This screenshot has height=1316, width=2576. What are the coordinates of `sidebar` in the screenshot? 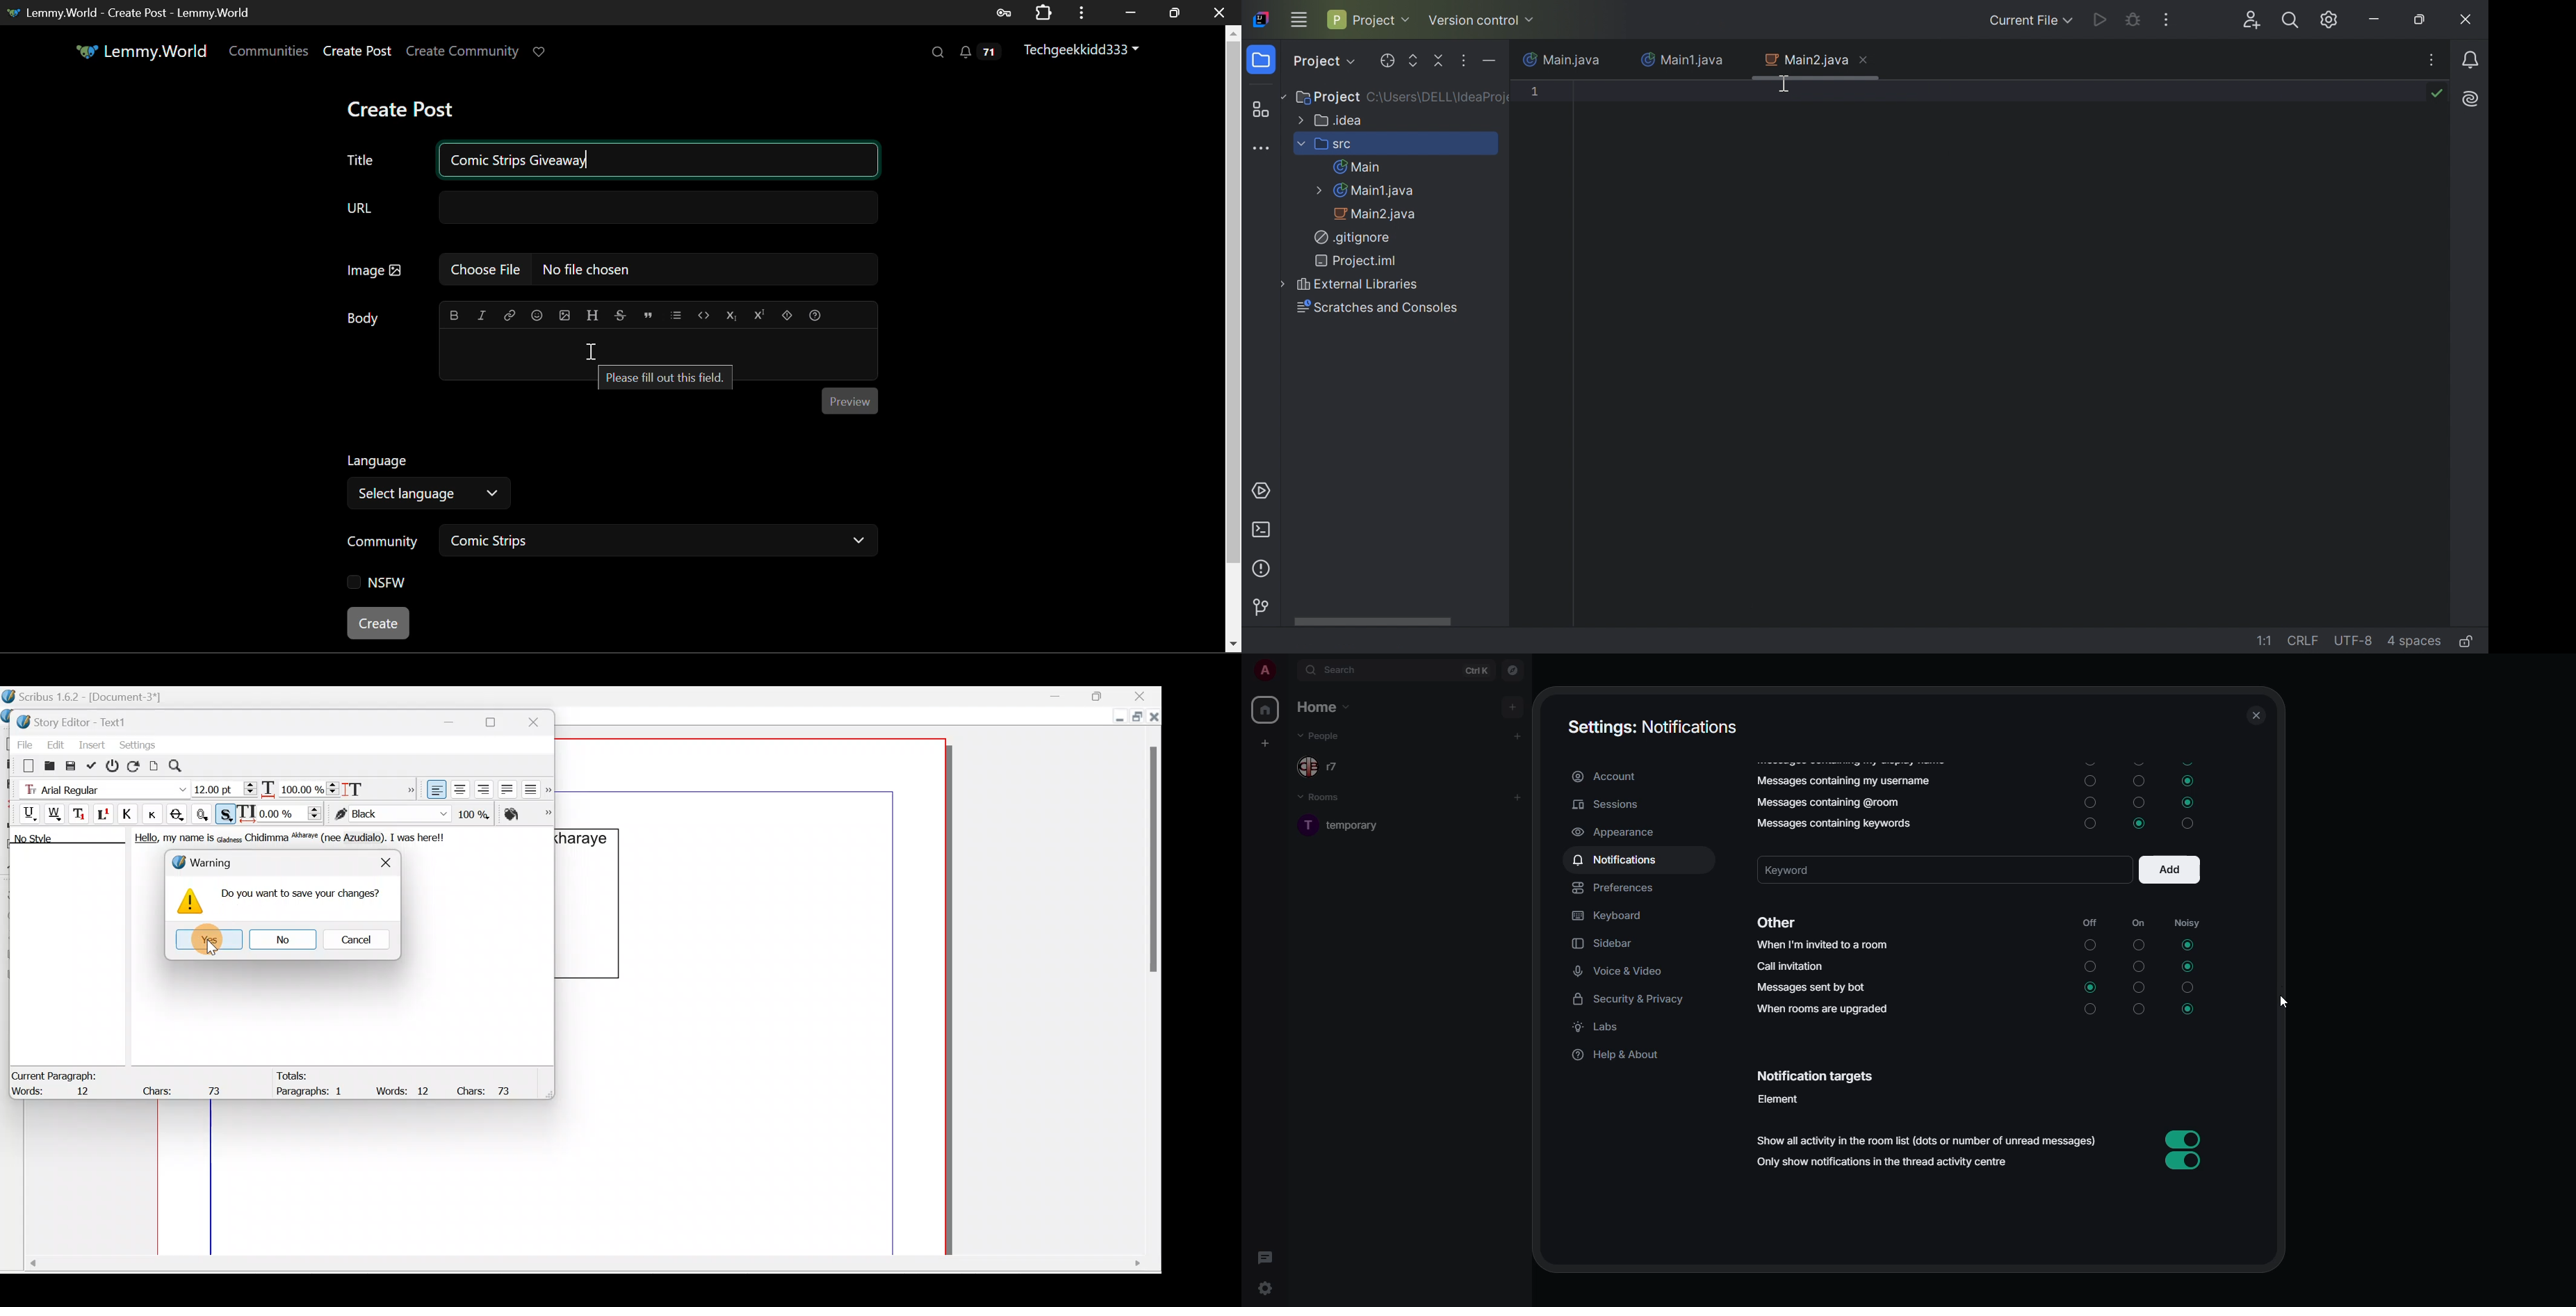 It's located at (1609, 943).